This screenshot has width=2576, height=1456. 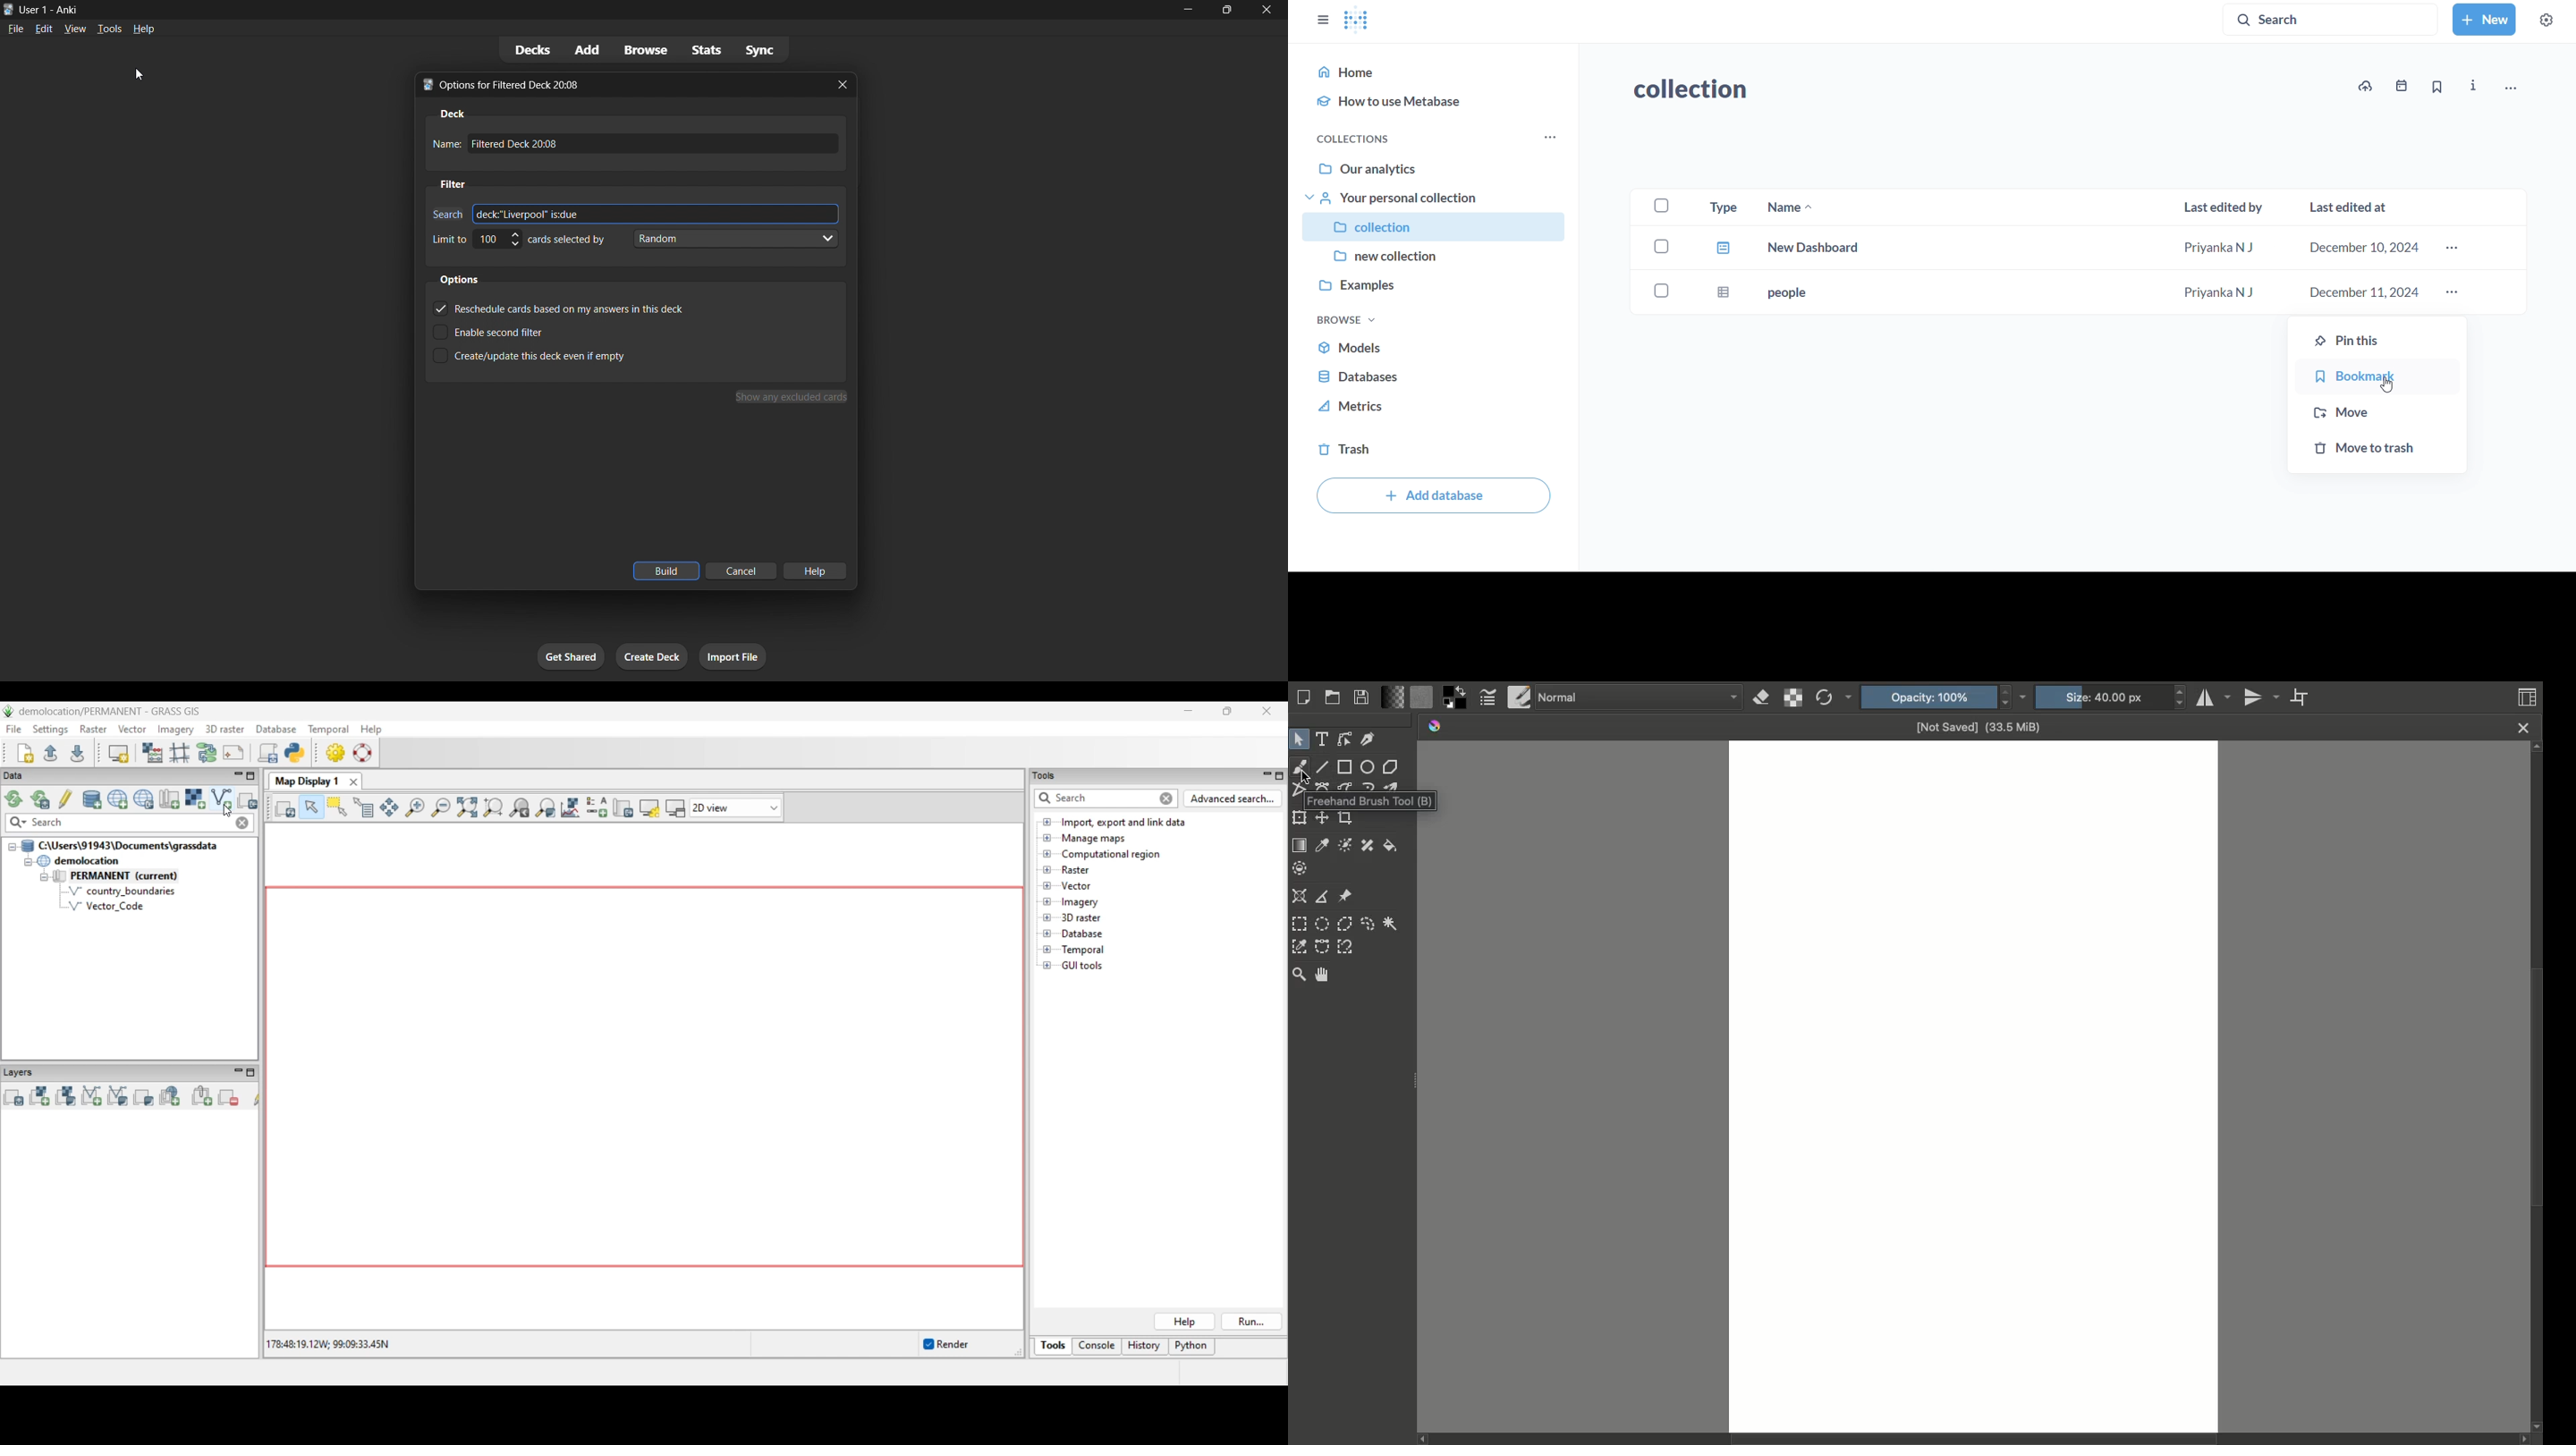 What do you see at coordinates (519, 85) in the screenshot?
I see `Options for Filtered Deck` at bounding box center [519, 85].